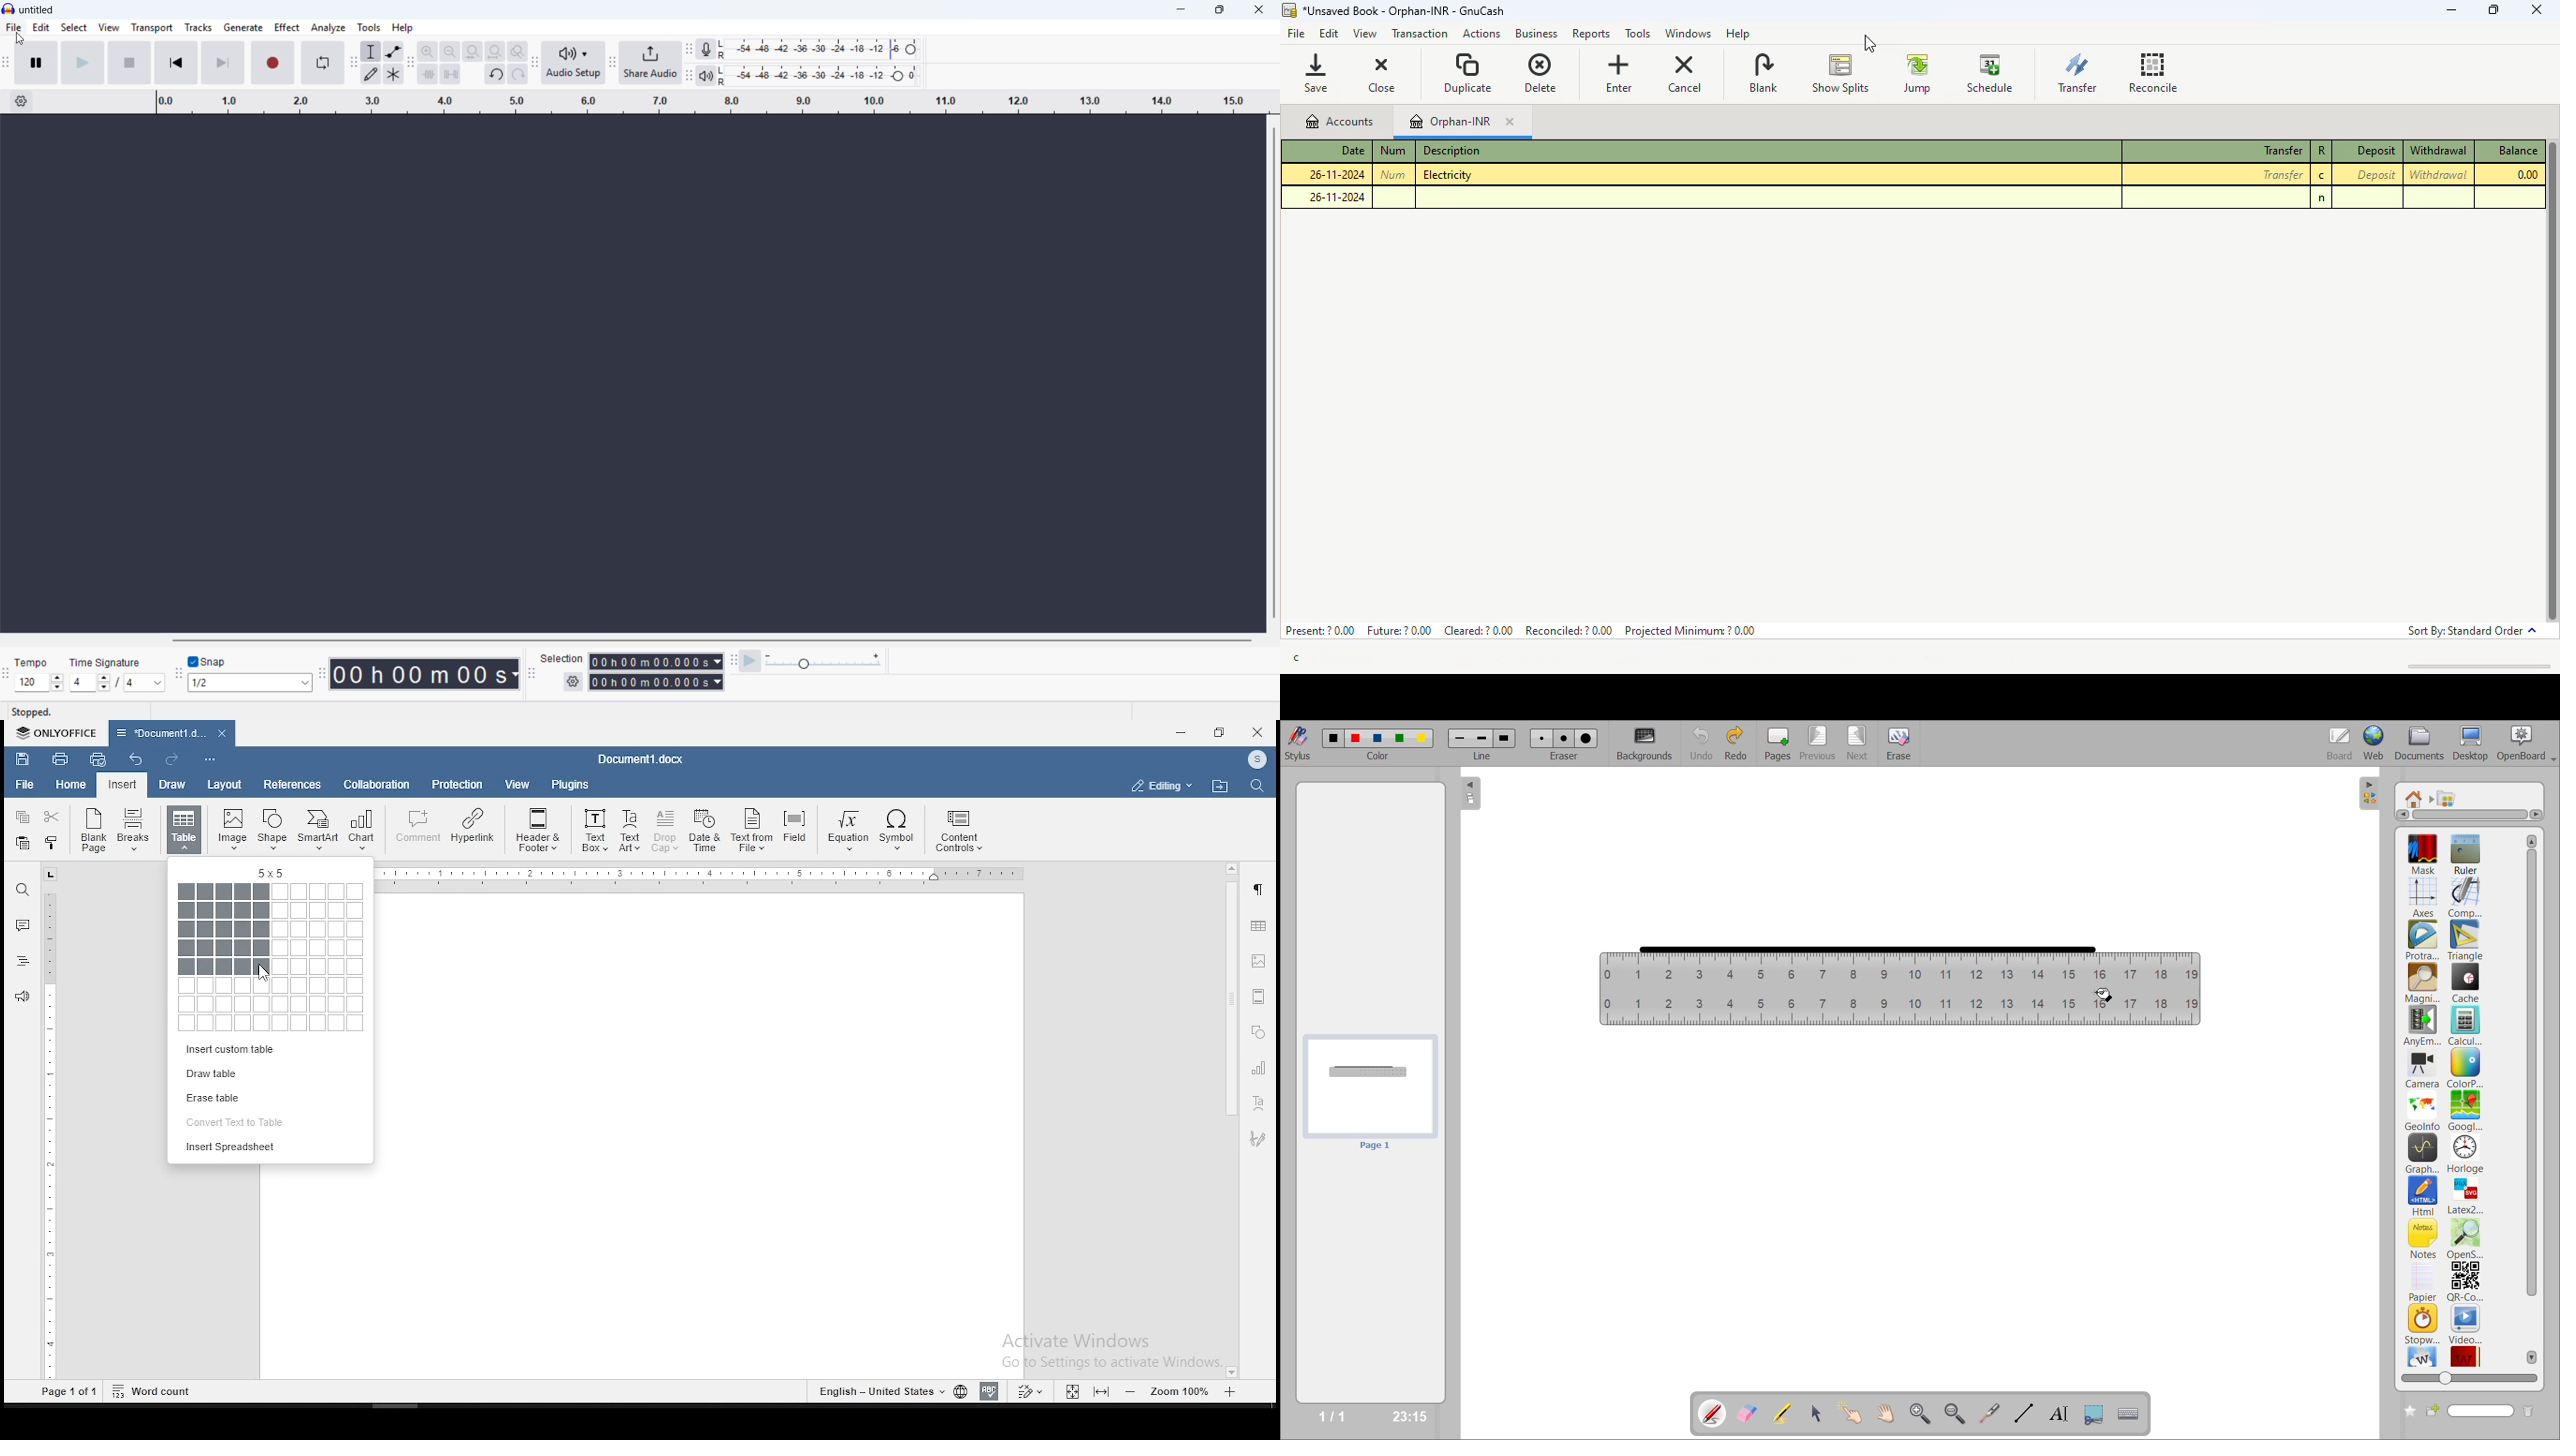  Describe the element at coordinates (2471, 743) in the screenshot. I see `desktop` at that location.